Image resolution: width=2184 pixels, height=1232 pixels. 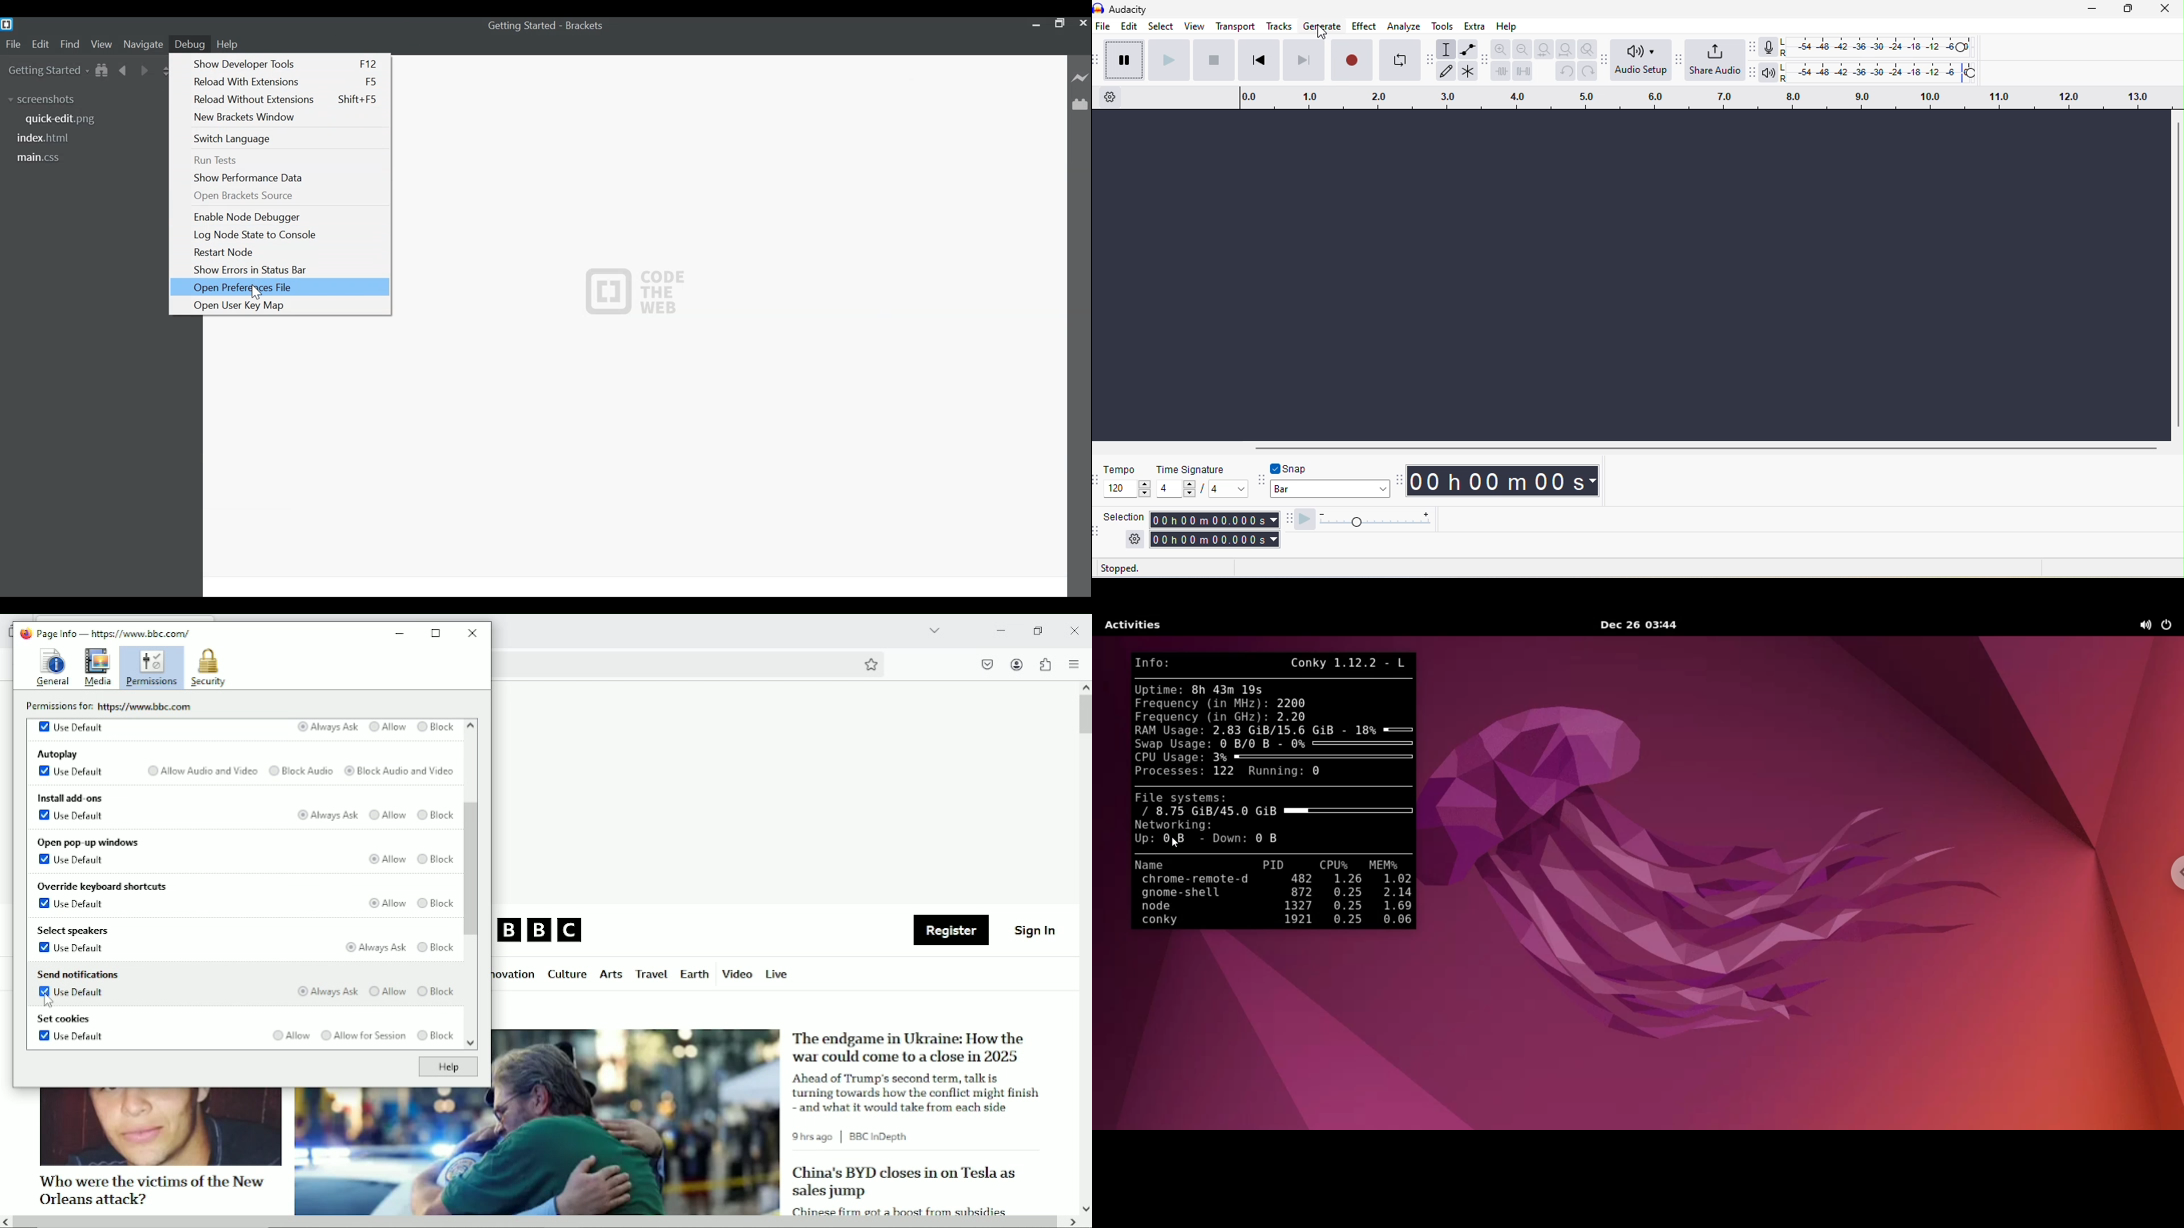 What do you see at coordinates (114, 633) in the screenshot?
I see `Page Info — https://www.bbe.com/` at bounding box center [114, 633].